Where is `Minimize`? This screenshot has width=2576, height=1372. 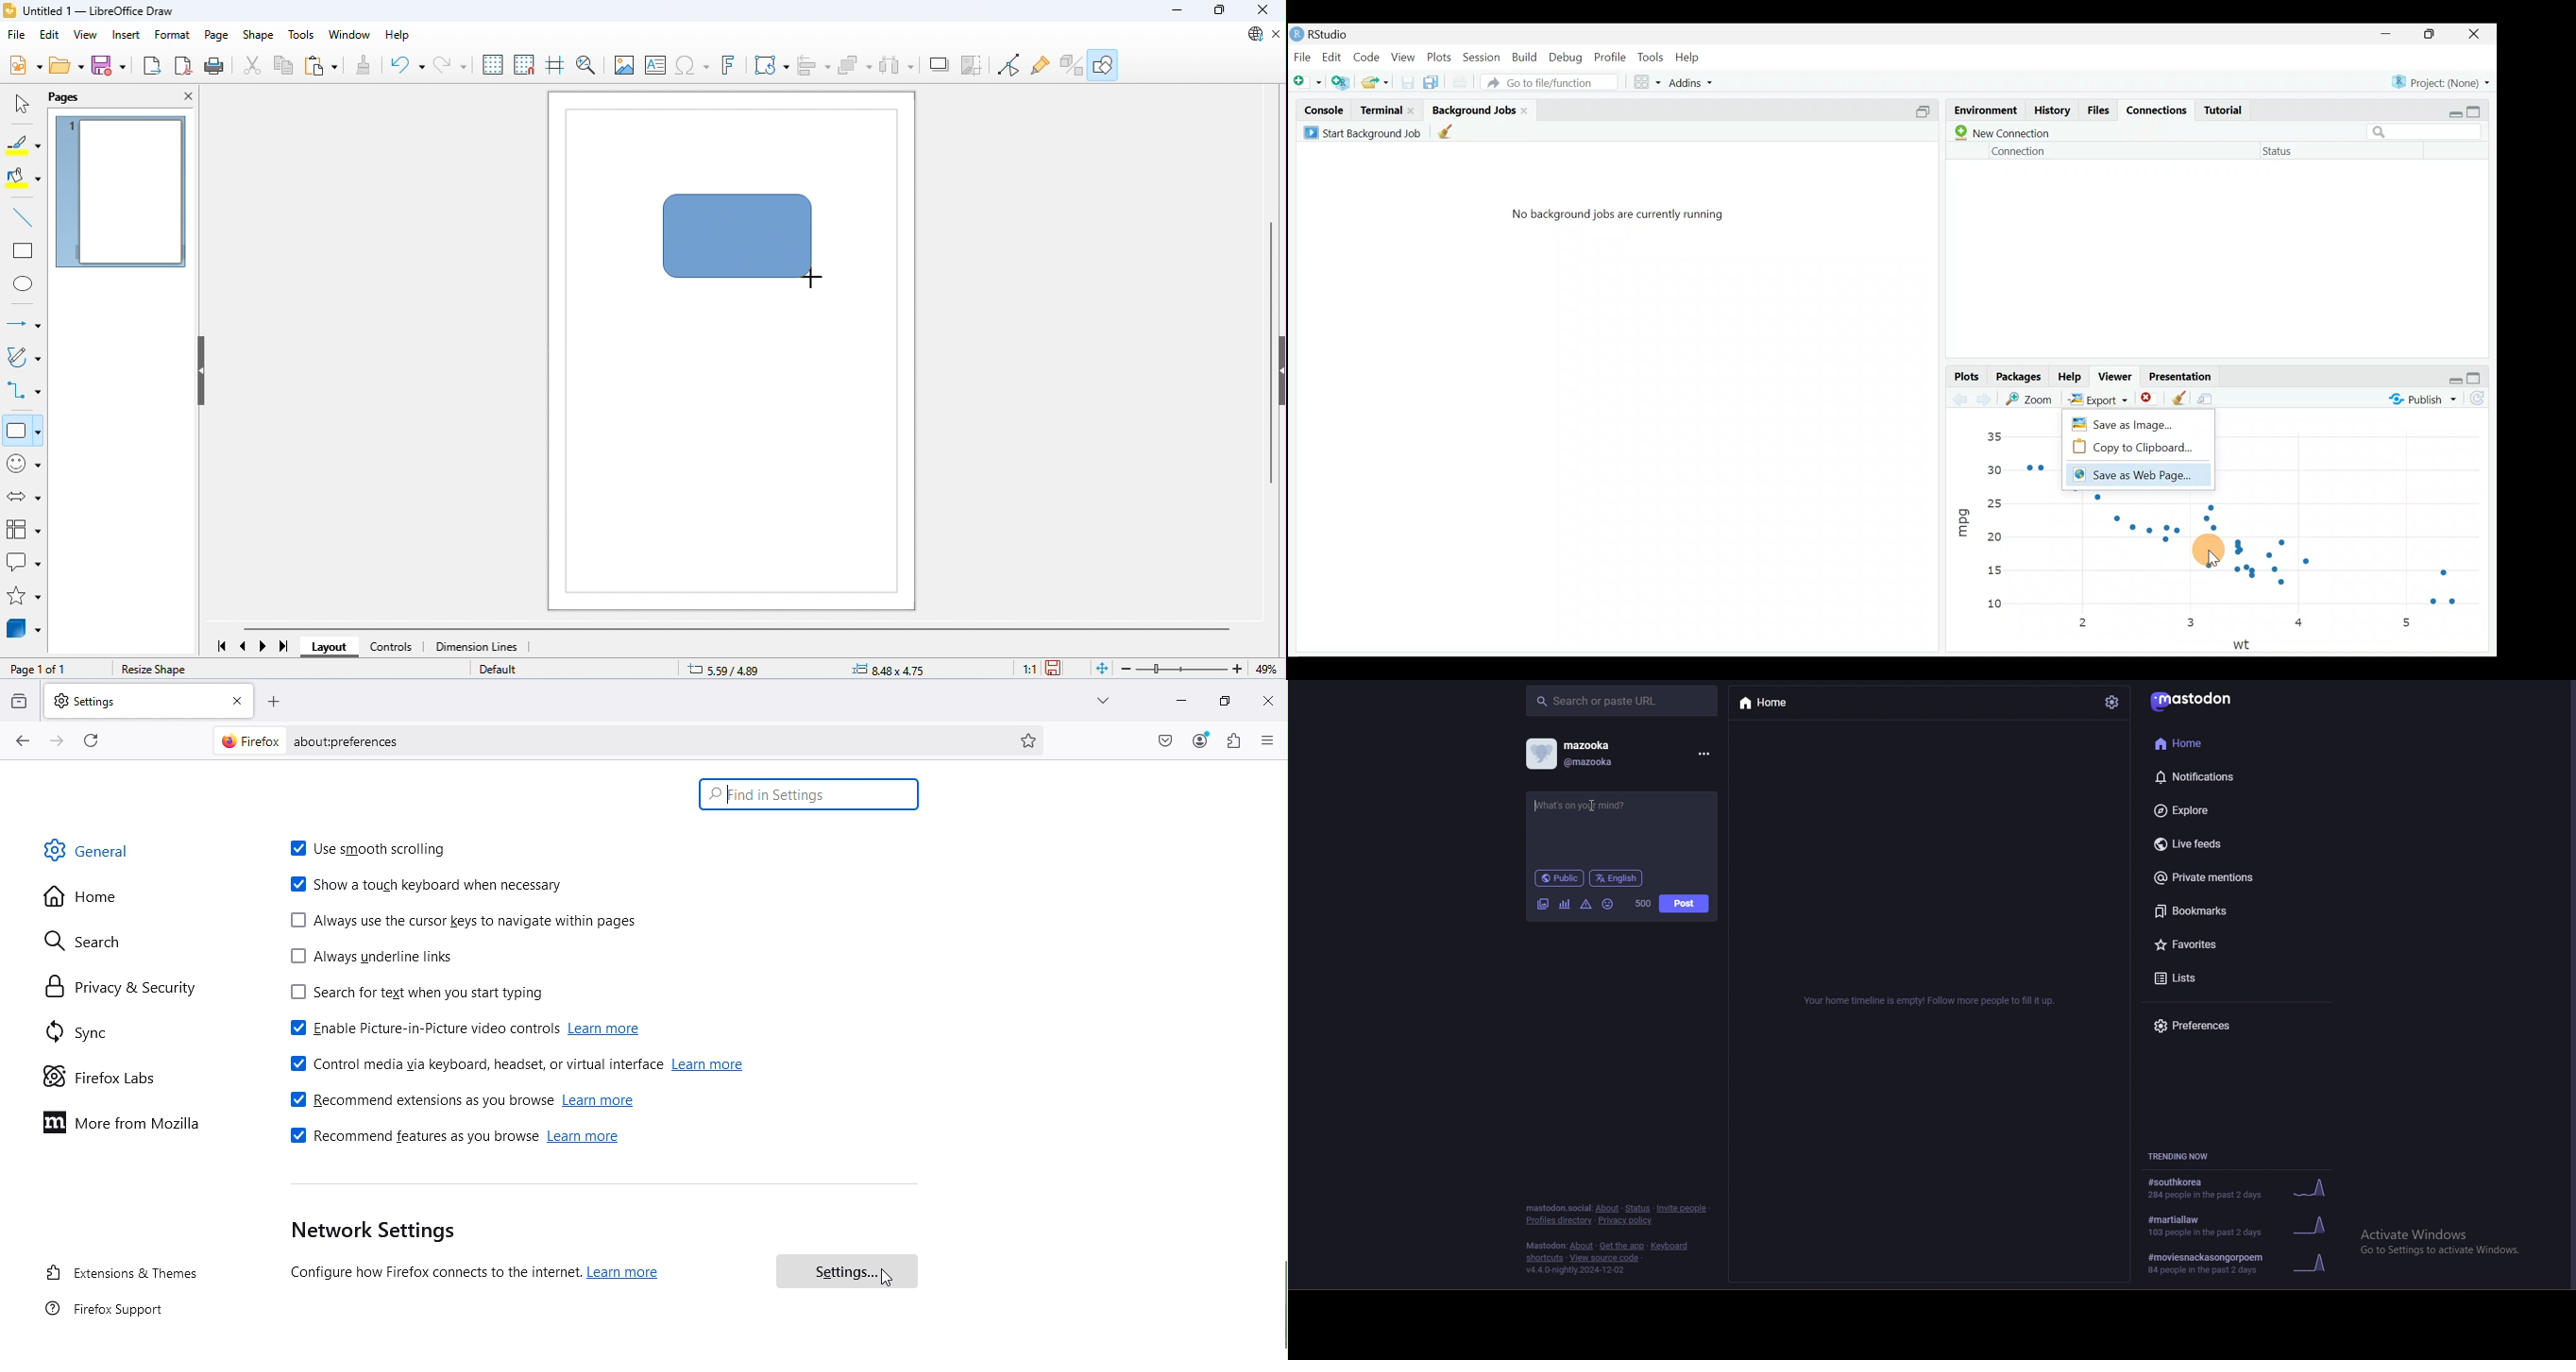 Minimize is located at coordinates (1178, 700).